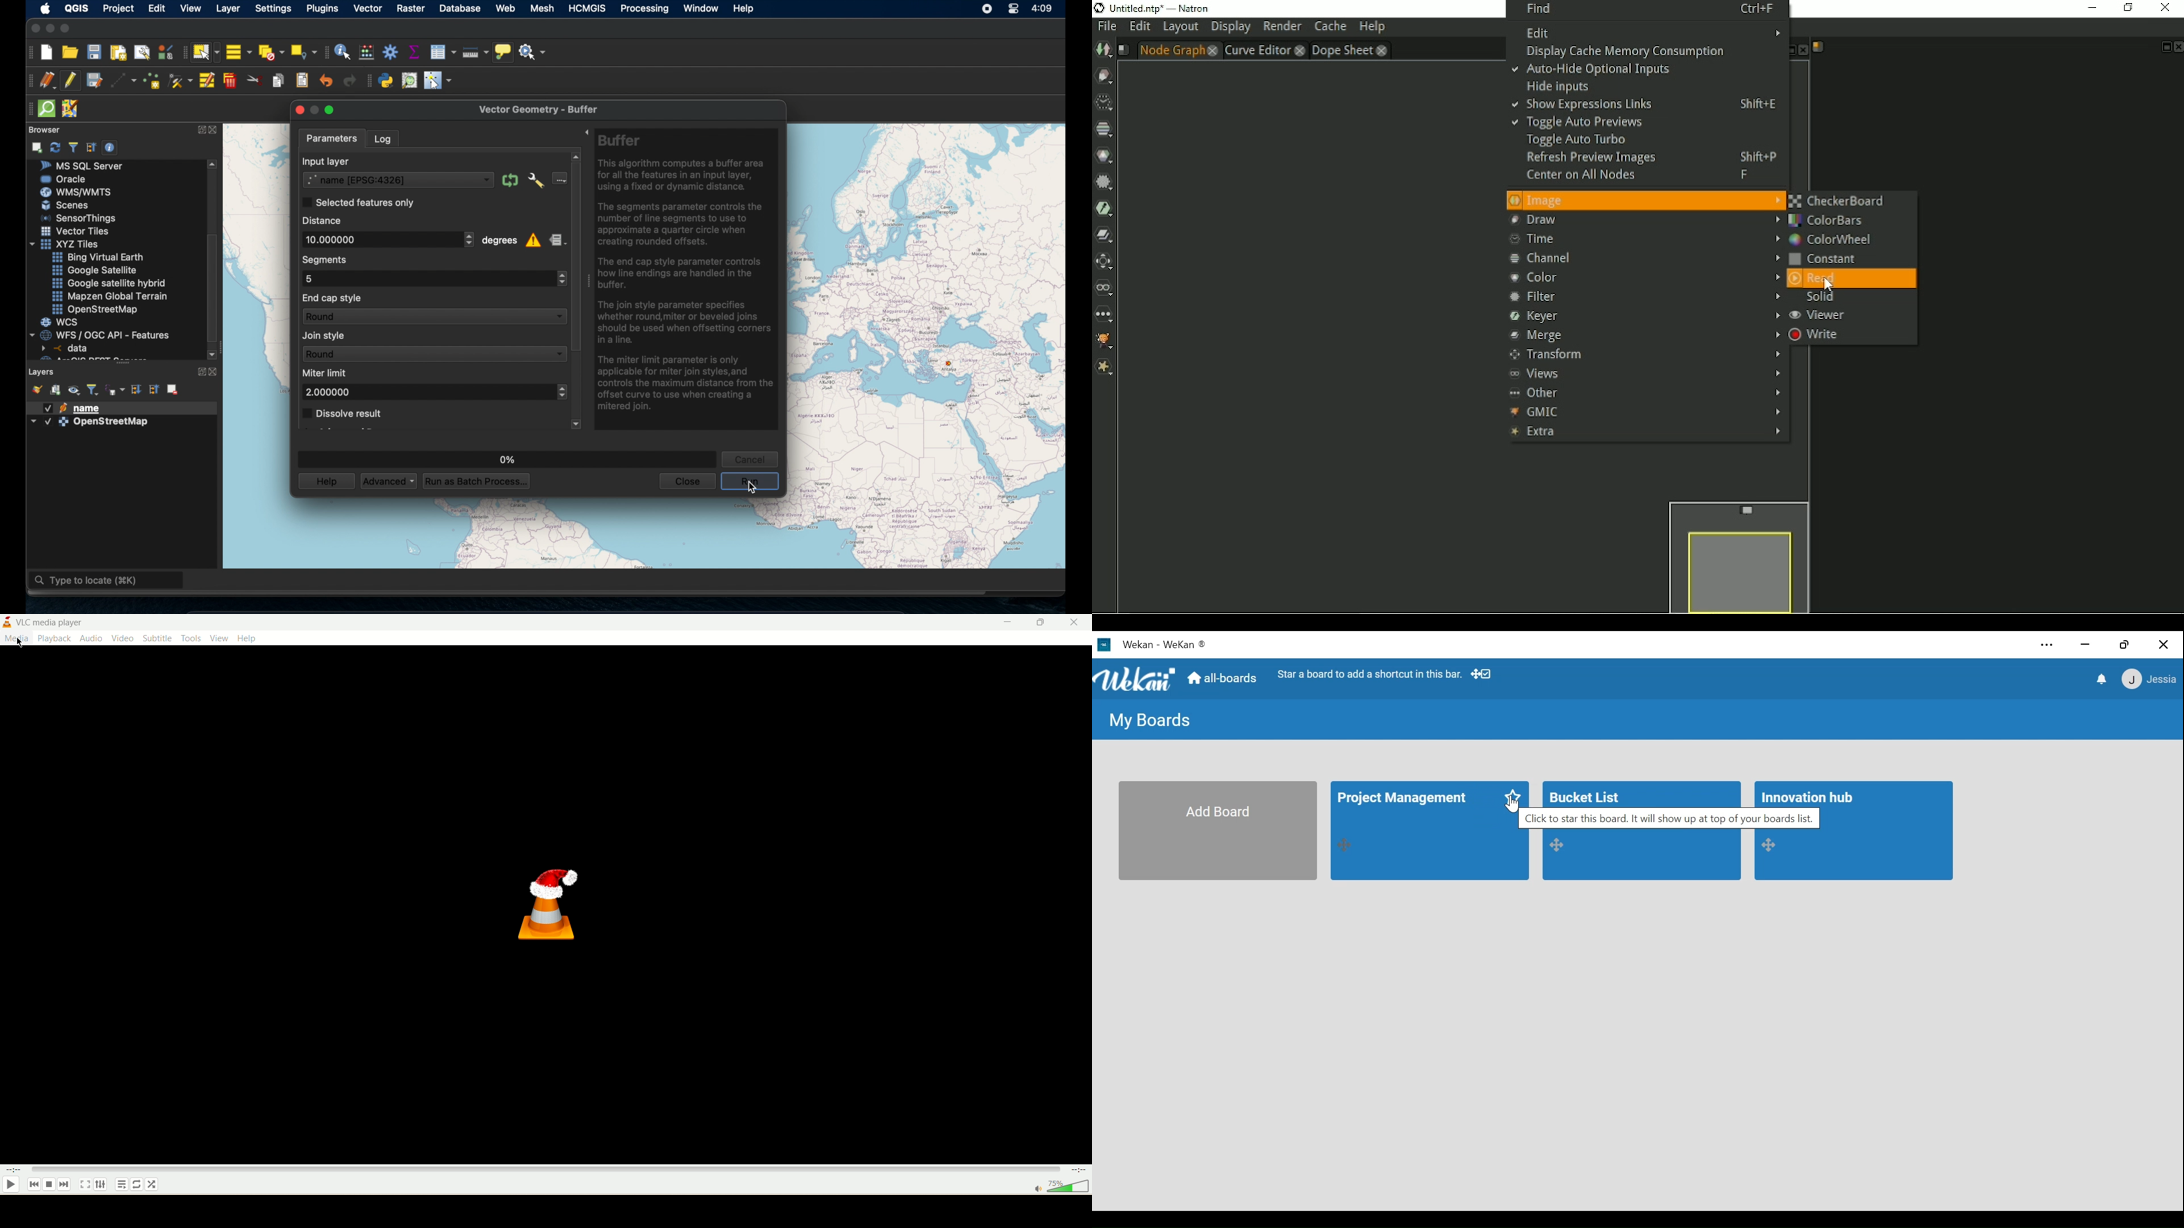 This screenshot has width=2184, height=1232. I want to click on playlist, so click(123, 1184).